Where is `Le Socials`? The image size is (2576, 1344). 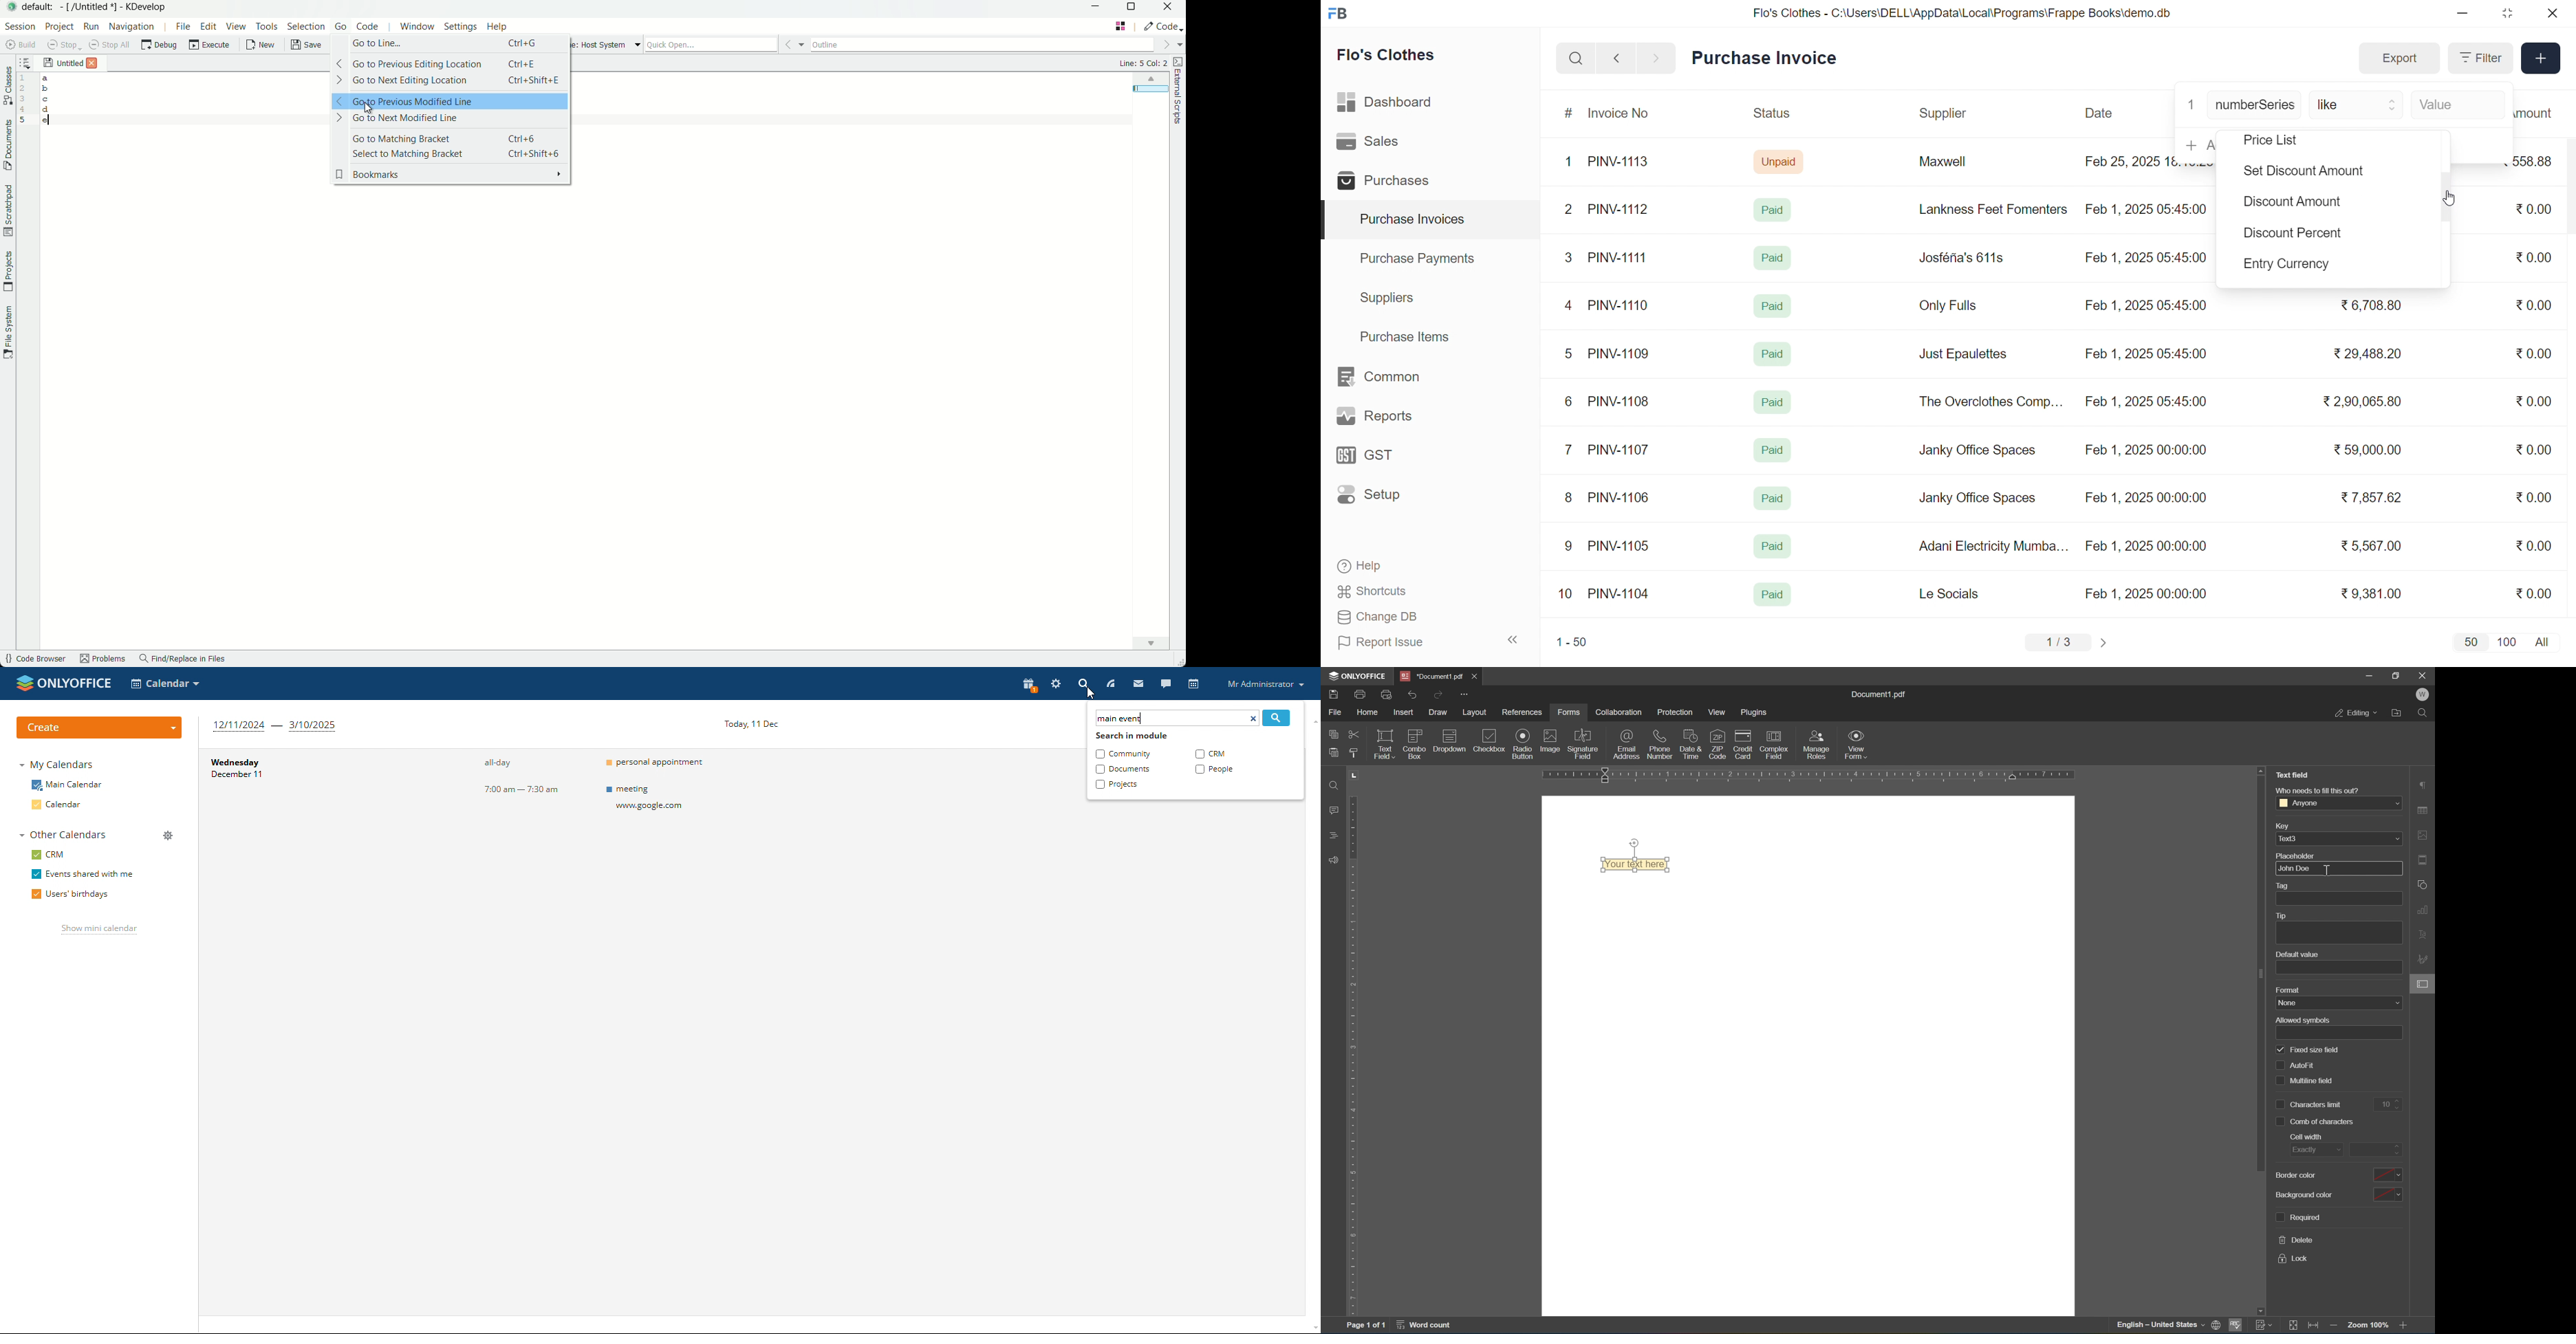
Le Socials is located at coordinates (1960, 593).